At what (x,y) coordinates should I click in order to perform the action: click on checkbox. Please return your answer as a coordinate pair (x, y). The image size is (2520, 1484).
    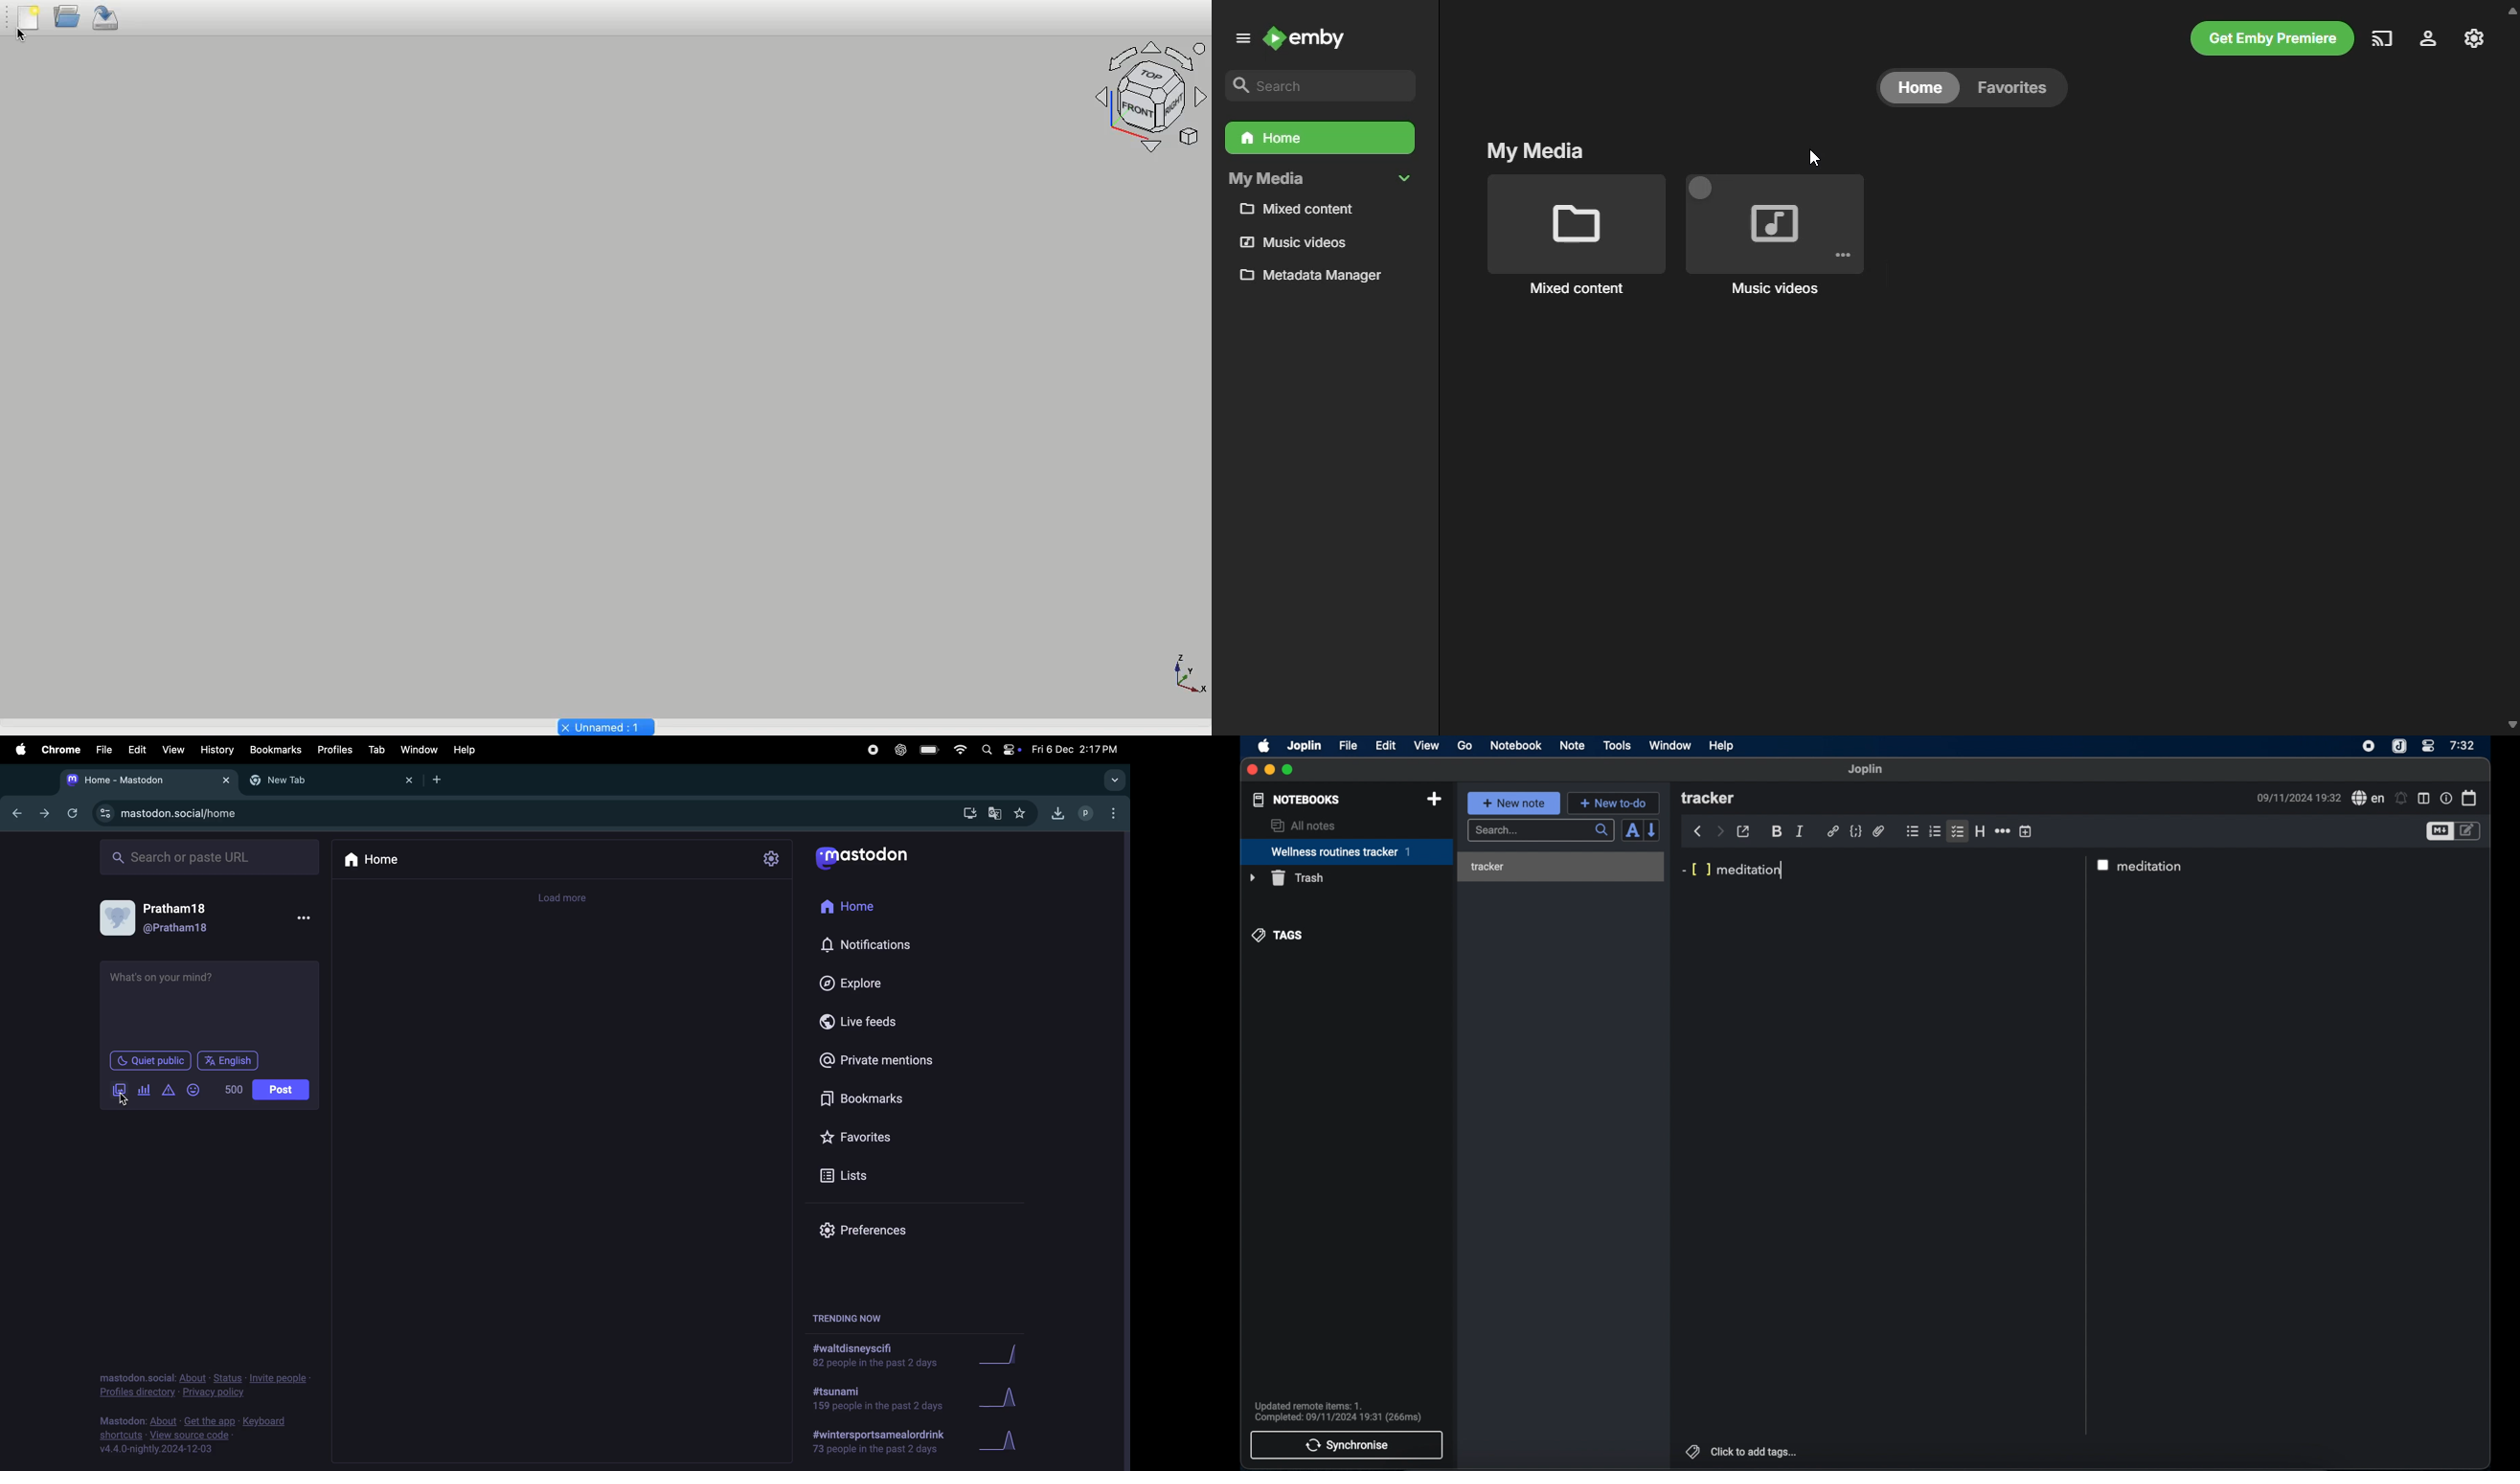
    Looking at the image, I should click on (2105, 864).